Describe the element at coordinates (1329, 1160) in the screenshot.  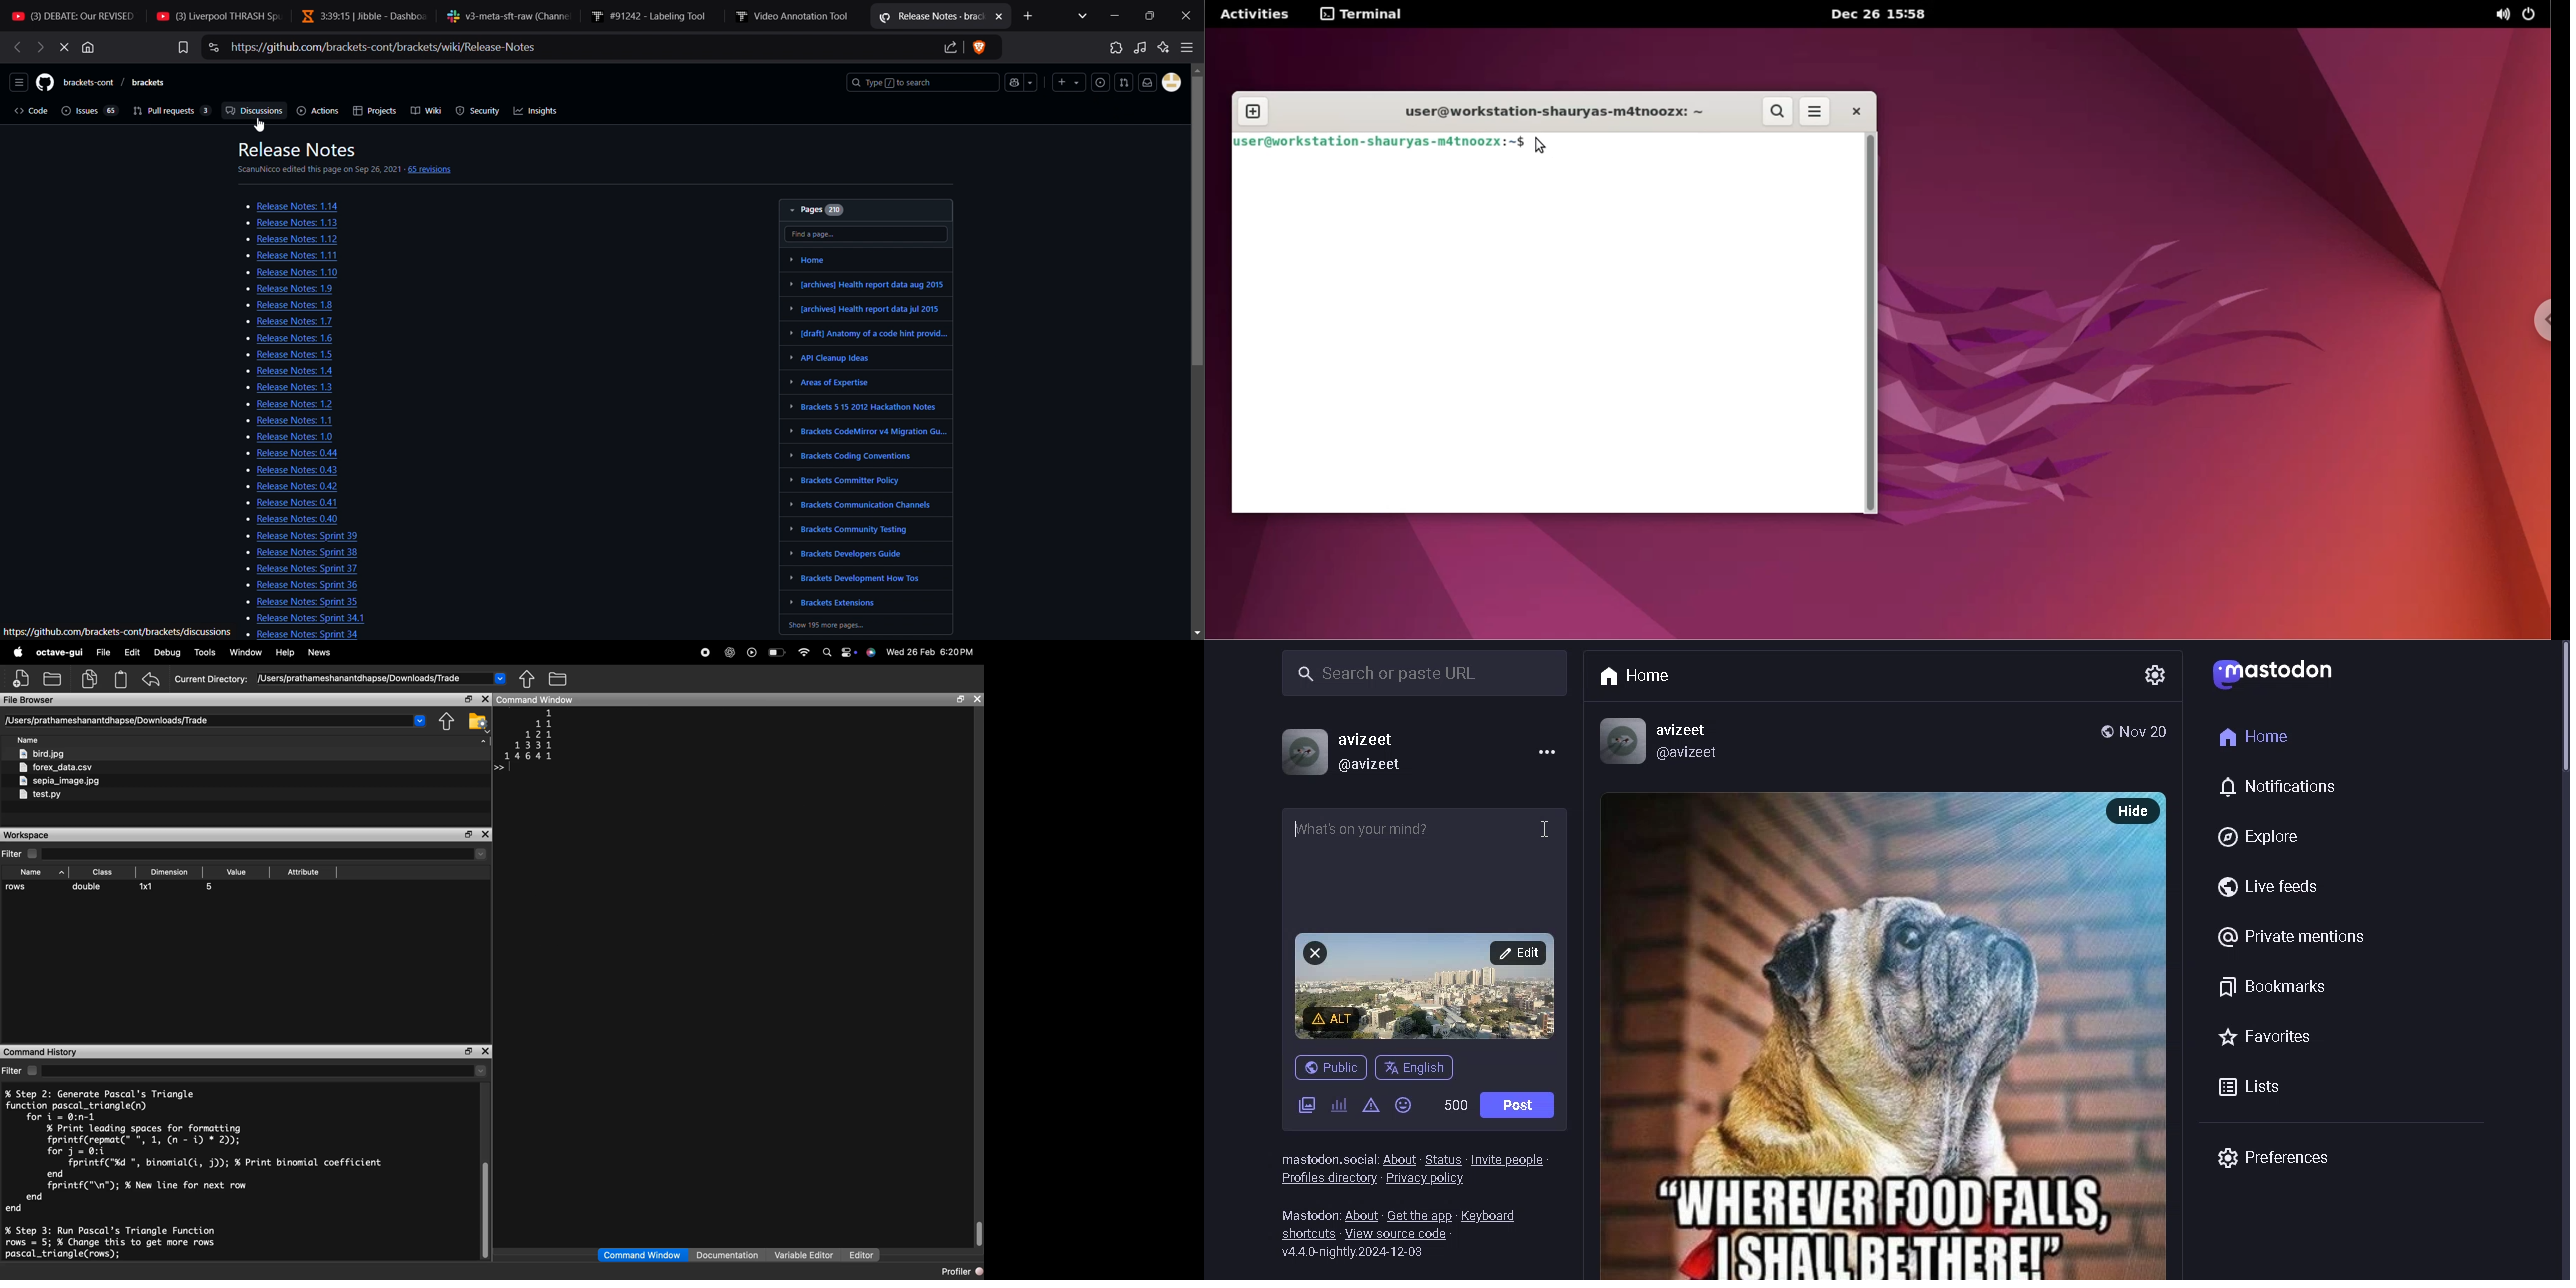
I see `text` at that location.